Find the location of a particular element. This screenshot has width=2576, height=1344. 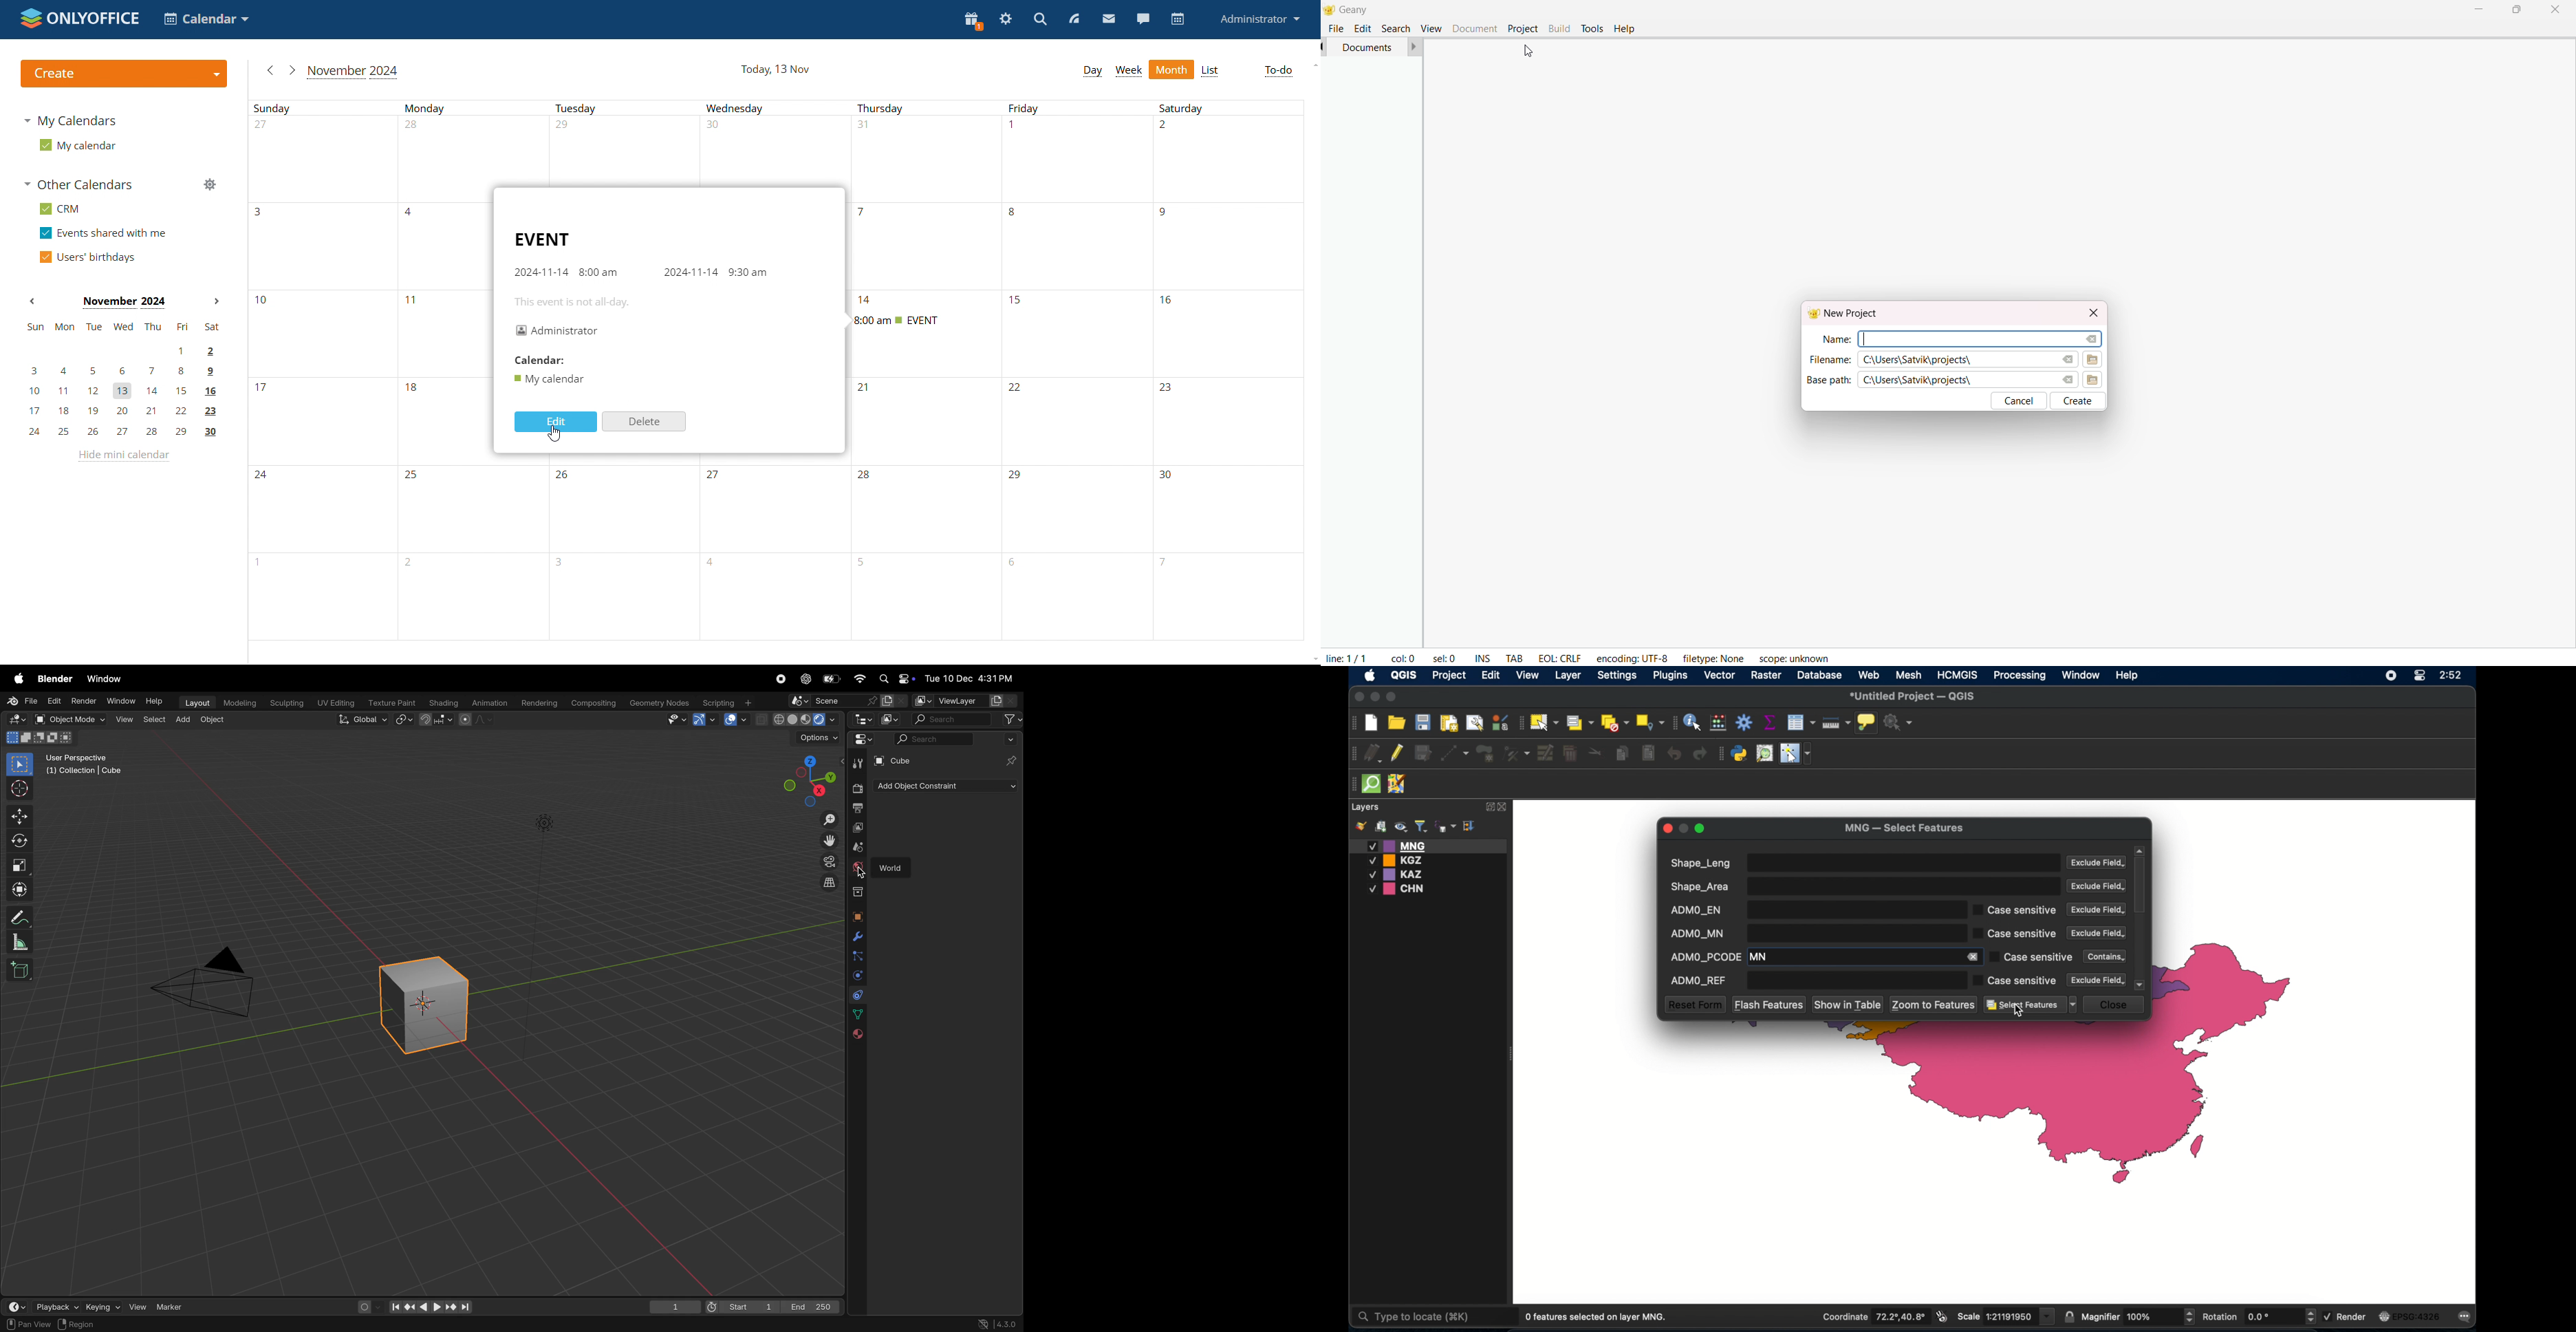

help is located at coordinates (2129, 676).